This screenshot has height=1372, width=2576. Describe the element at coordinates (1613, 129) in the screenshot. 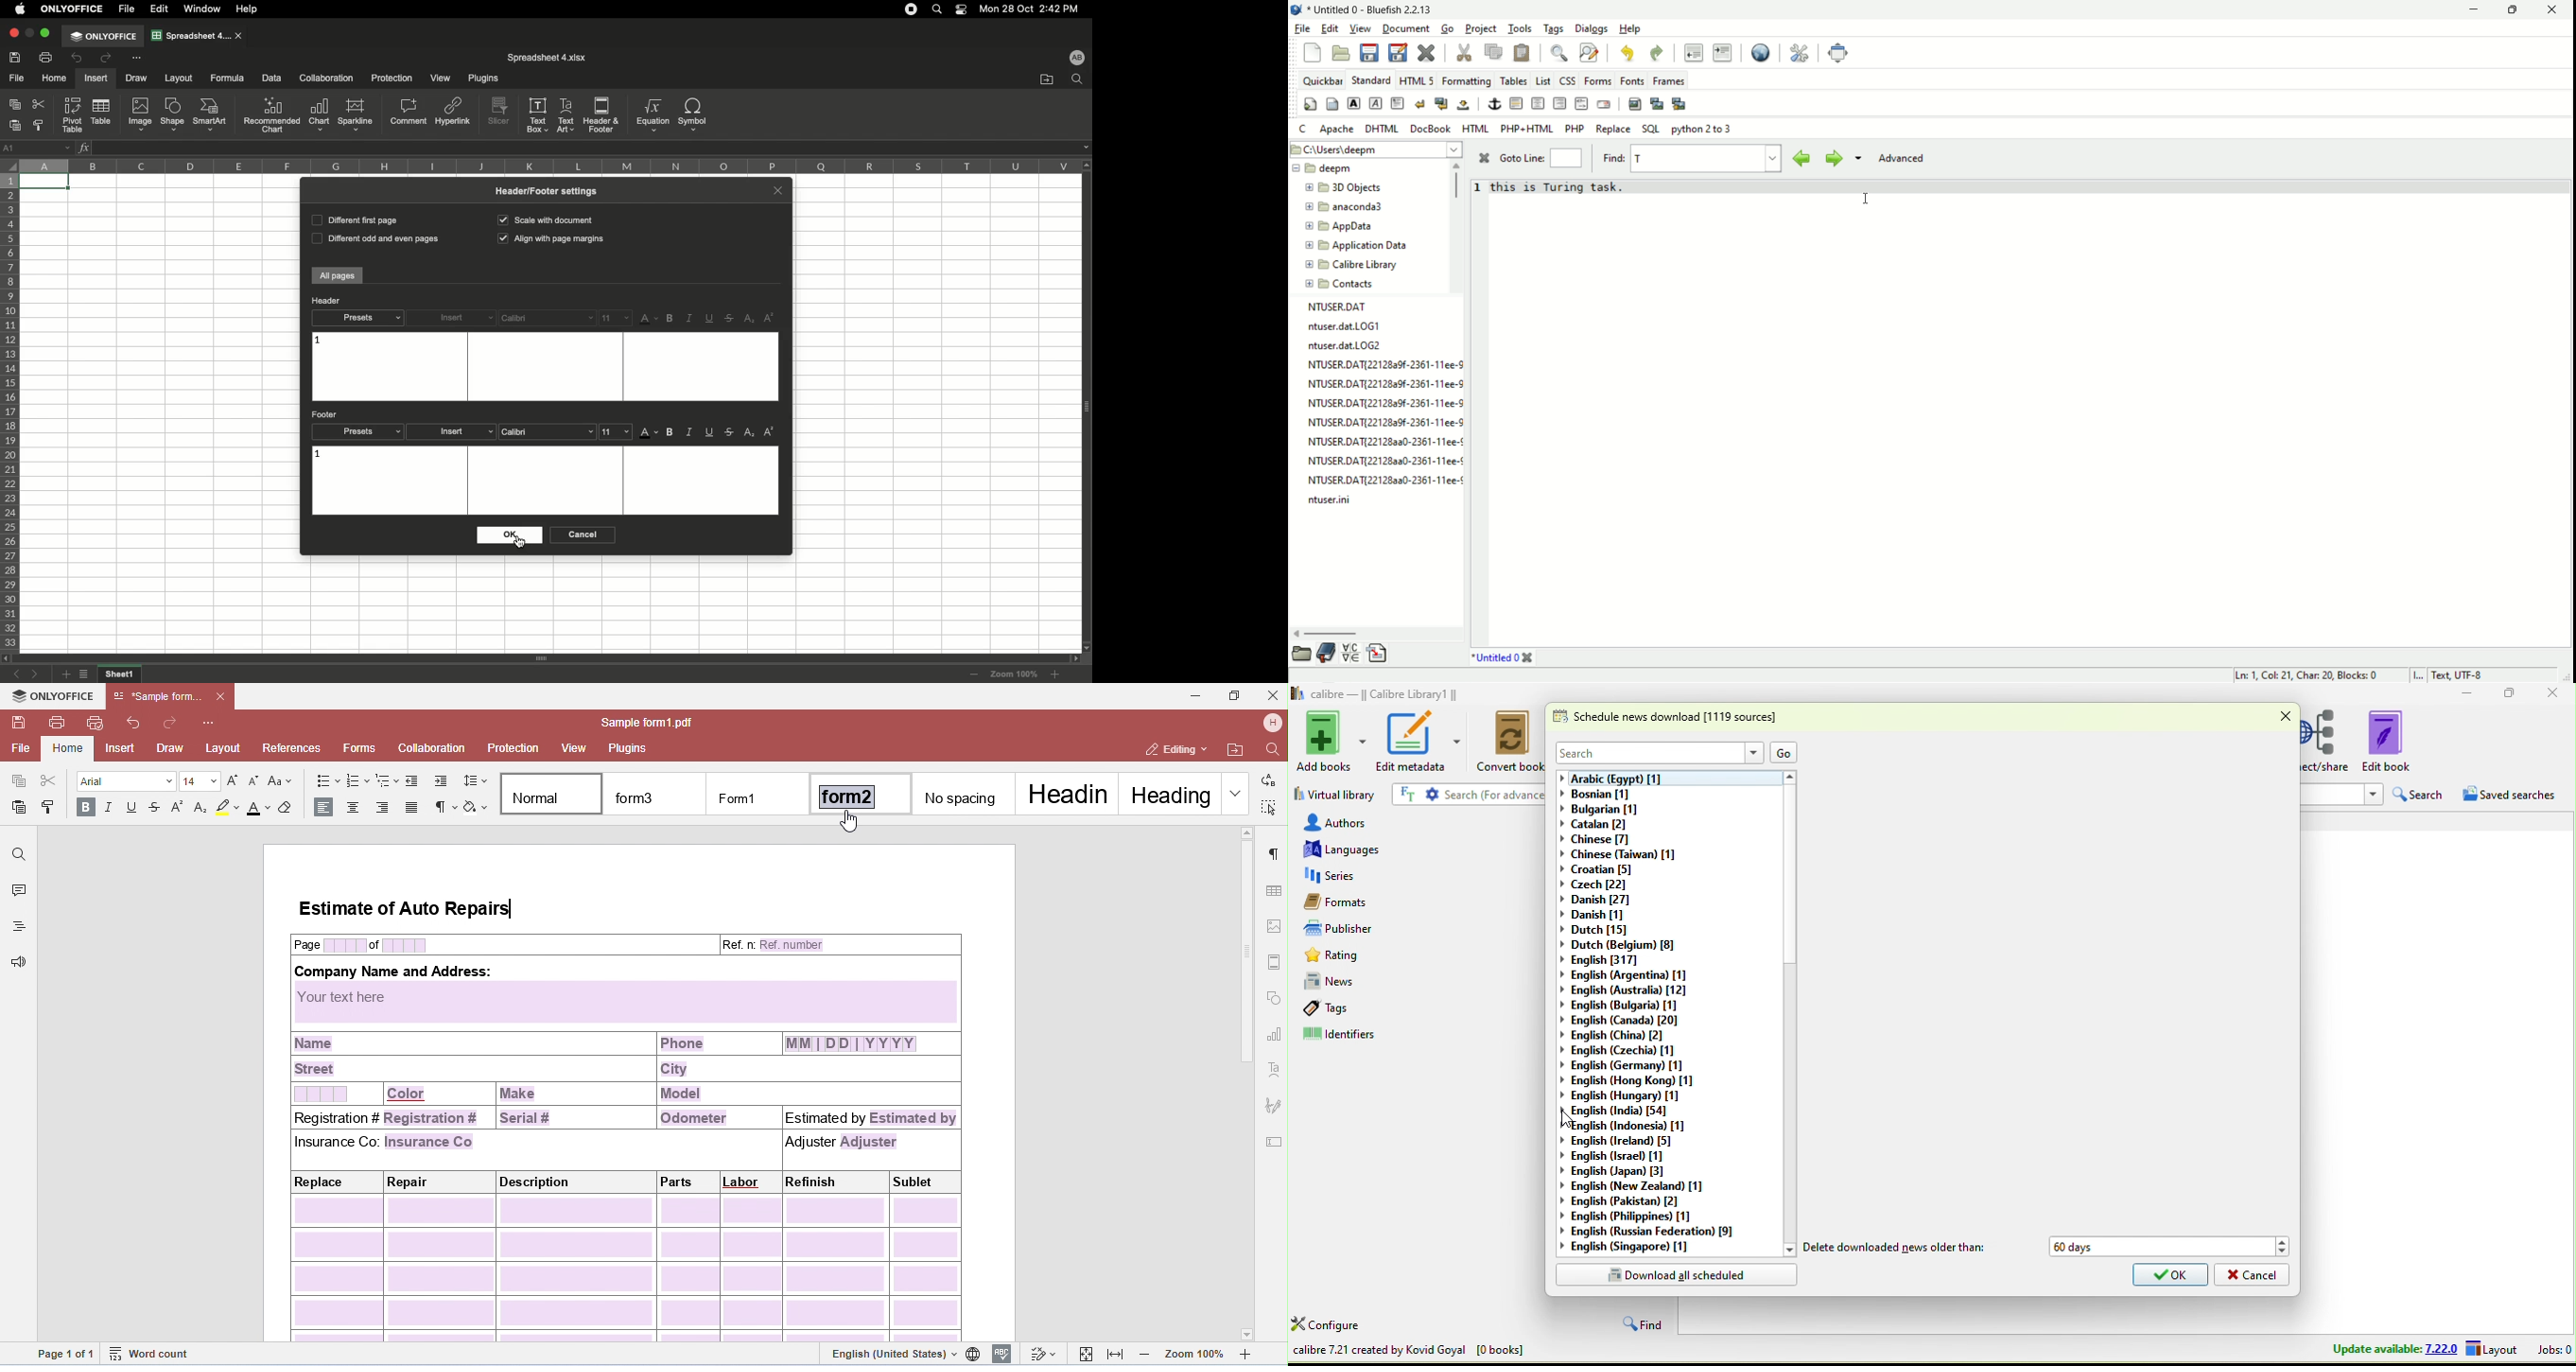

I see `Replace` at that location.